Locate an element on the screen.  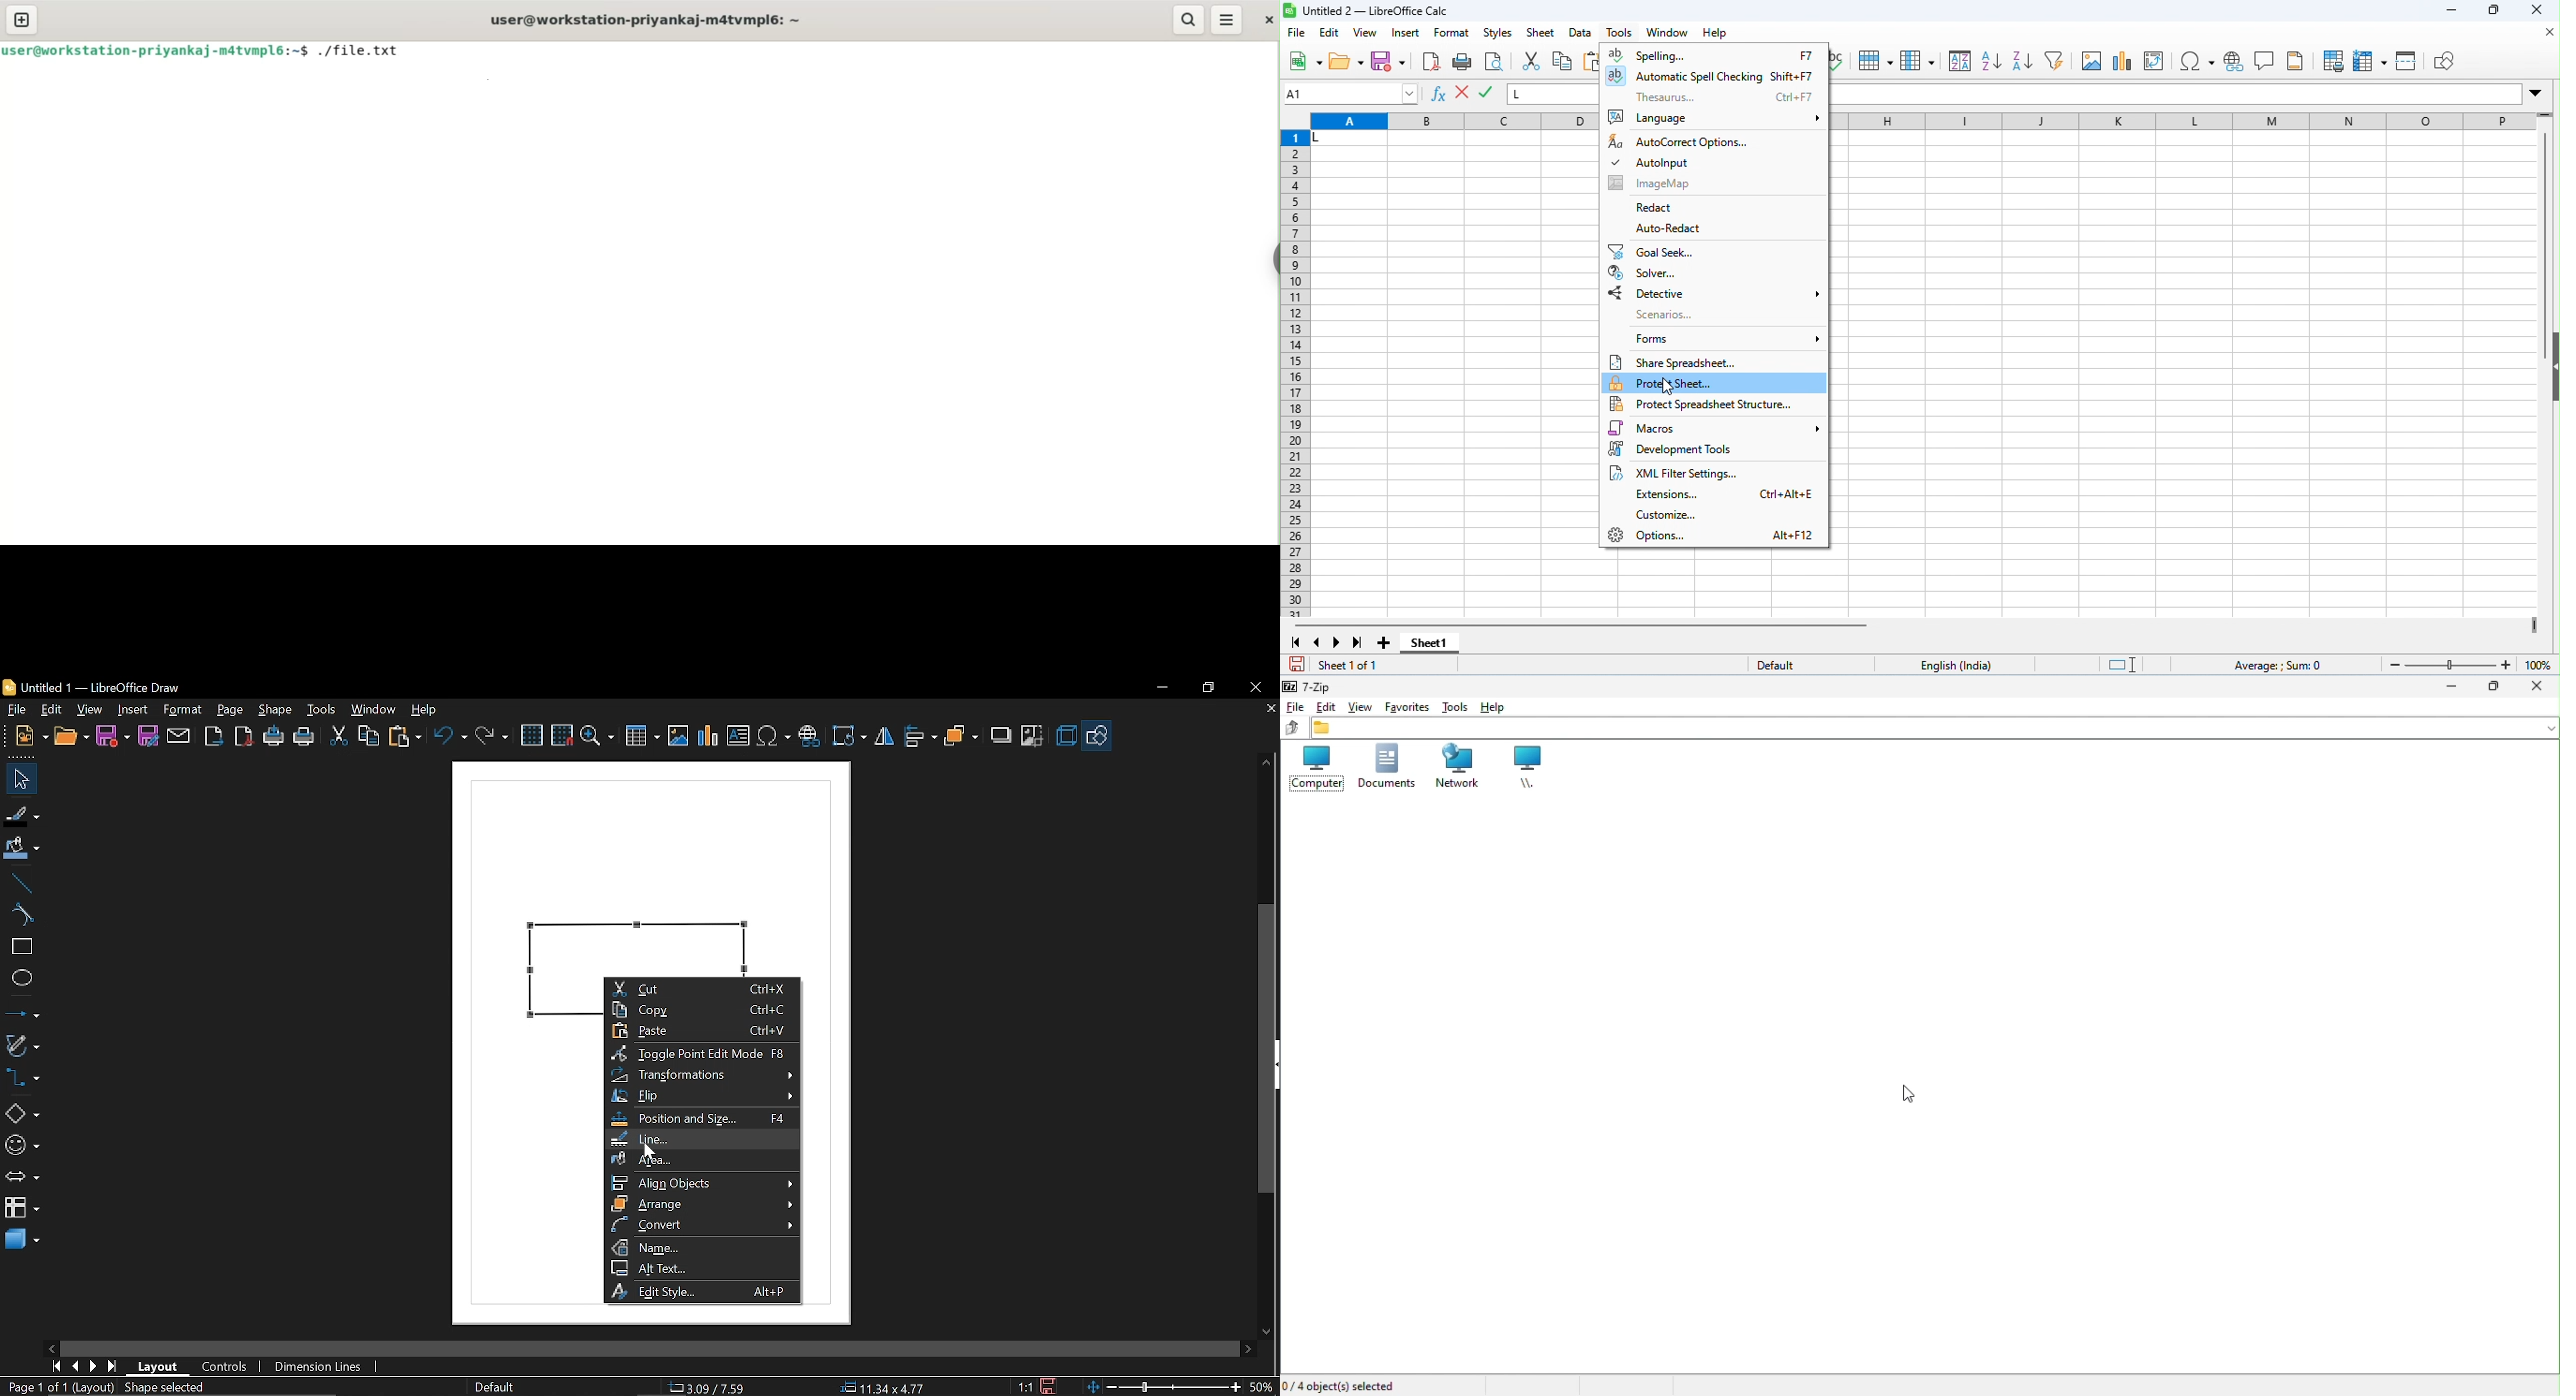
help is located at coordinates (424, 709).